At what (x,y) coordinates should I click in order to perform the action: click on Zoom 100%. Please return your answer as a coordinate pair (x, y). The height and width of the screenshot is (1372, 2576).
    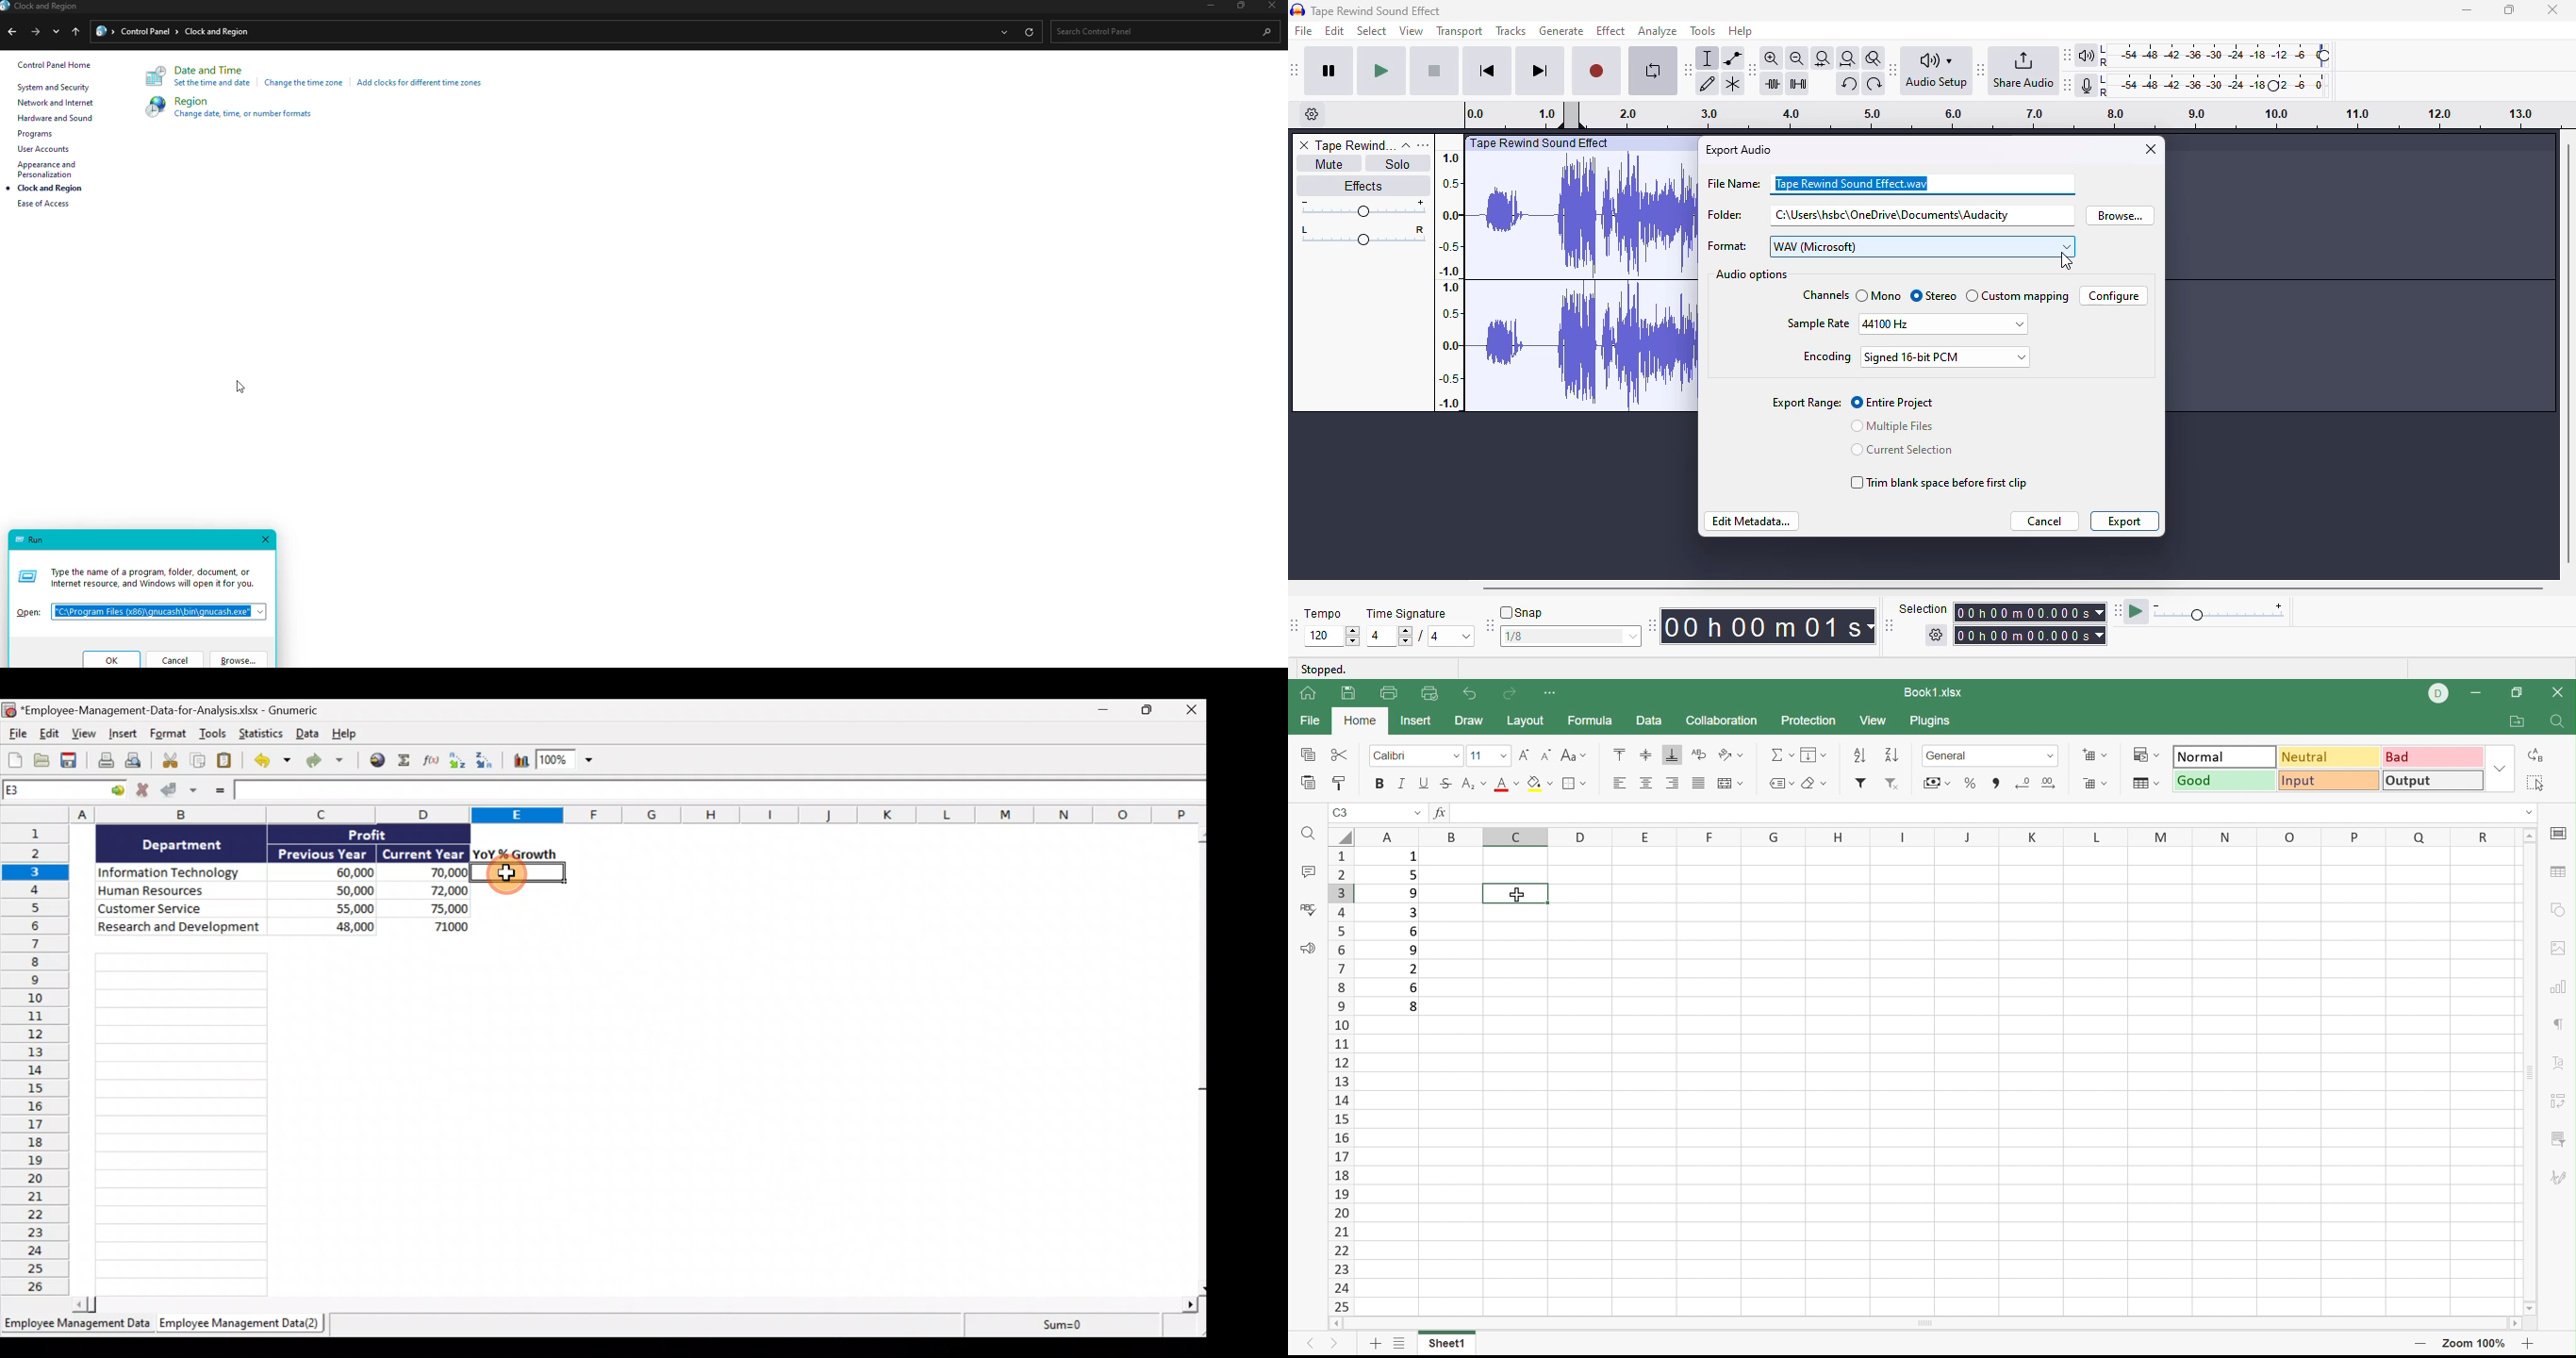
    Looking at the image, I should click on (2472, 1343).